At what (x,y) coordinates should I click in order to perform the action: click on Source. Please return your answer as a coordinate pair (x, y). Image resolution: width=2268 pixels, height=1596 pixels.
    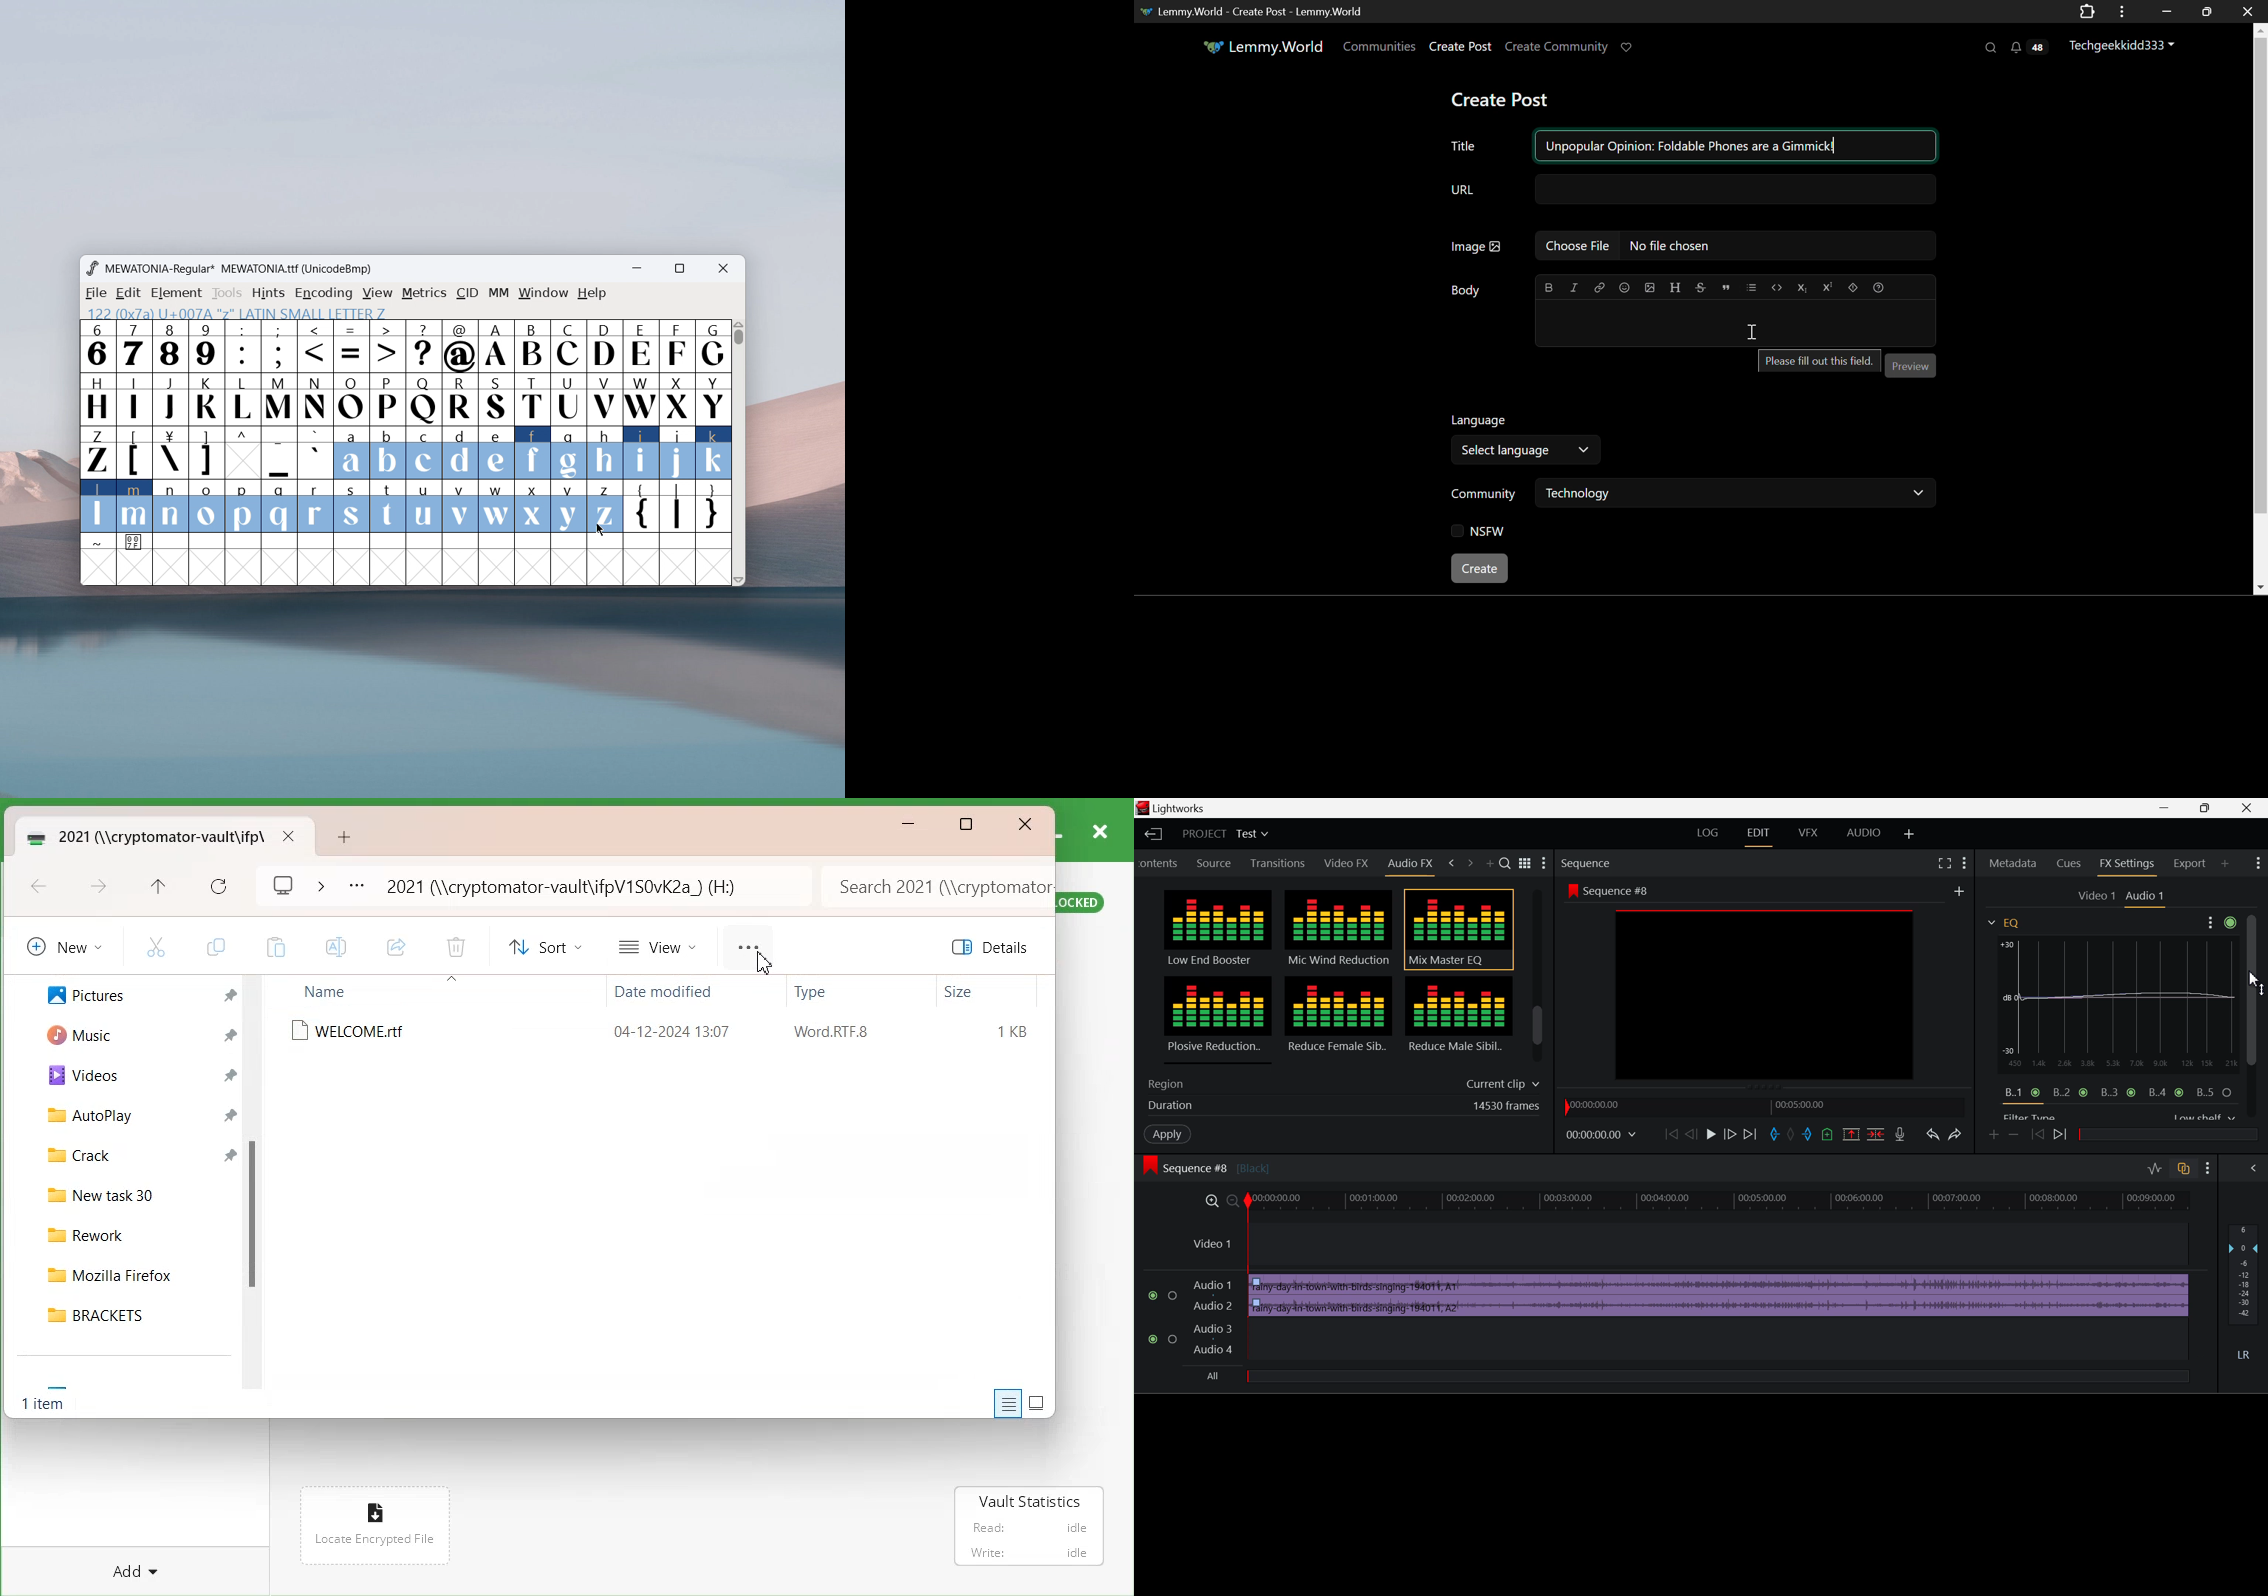
    Looking at the image, I should click on (1216, 863).